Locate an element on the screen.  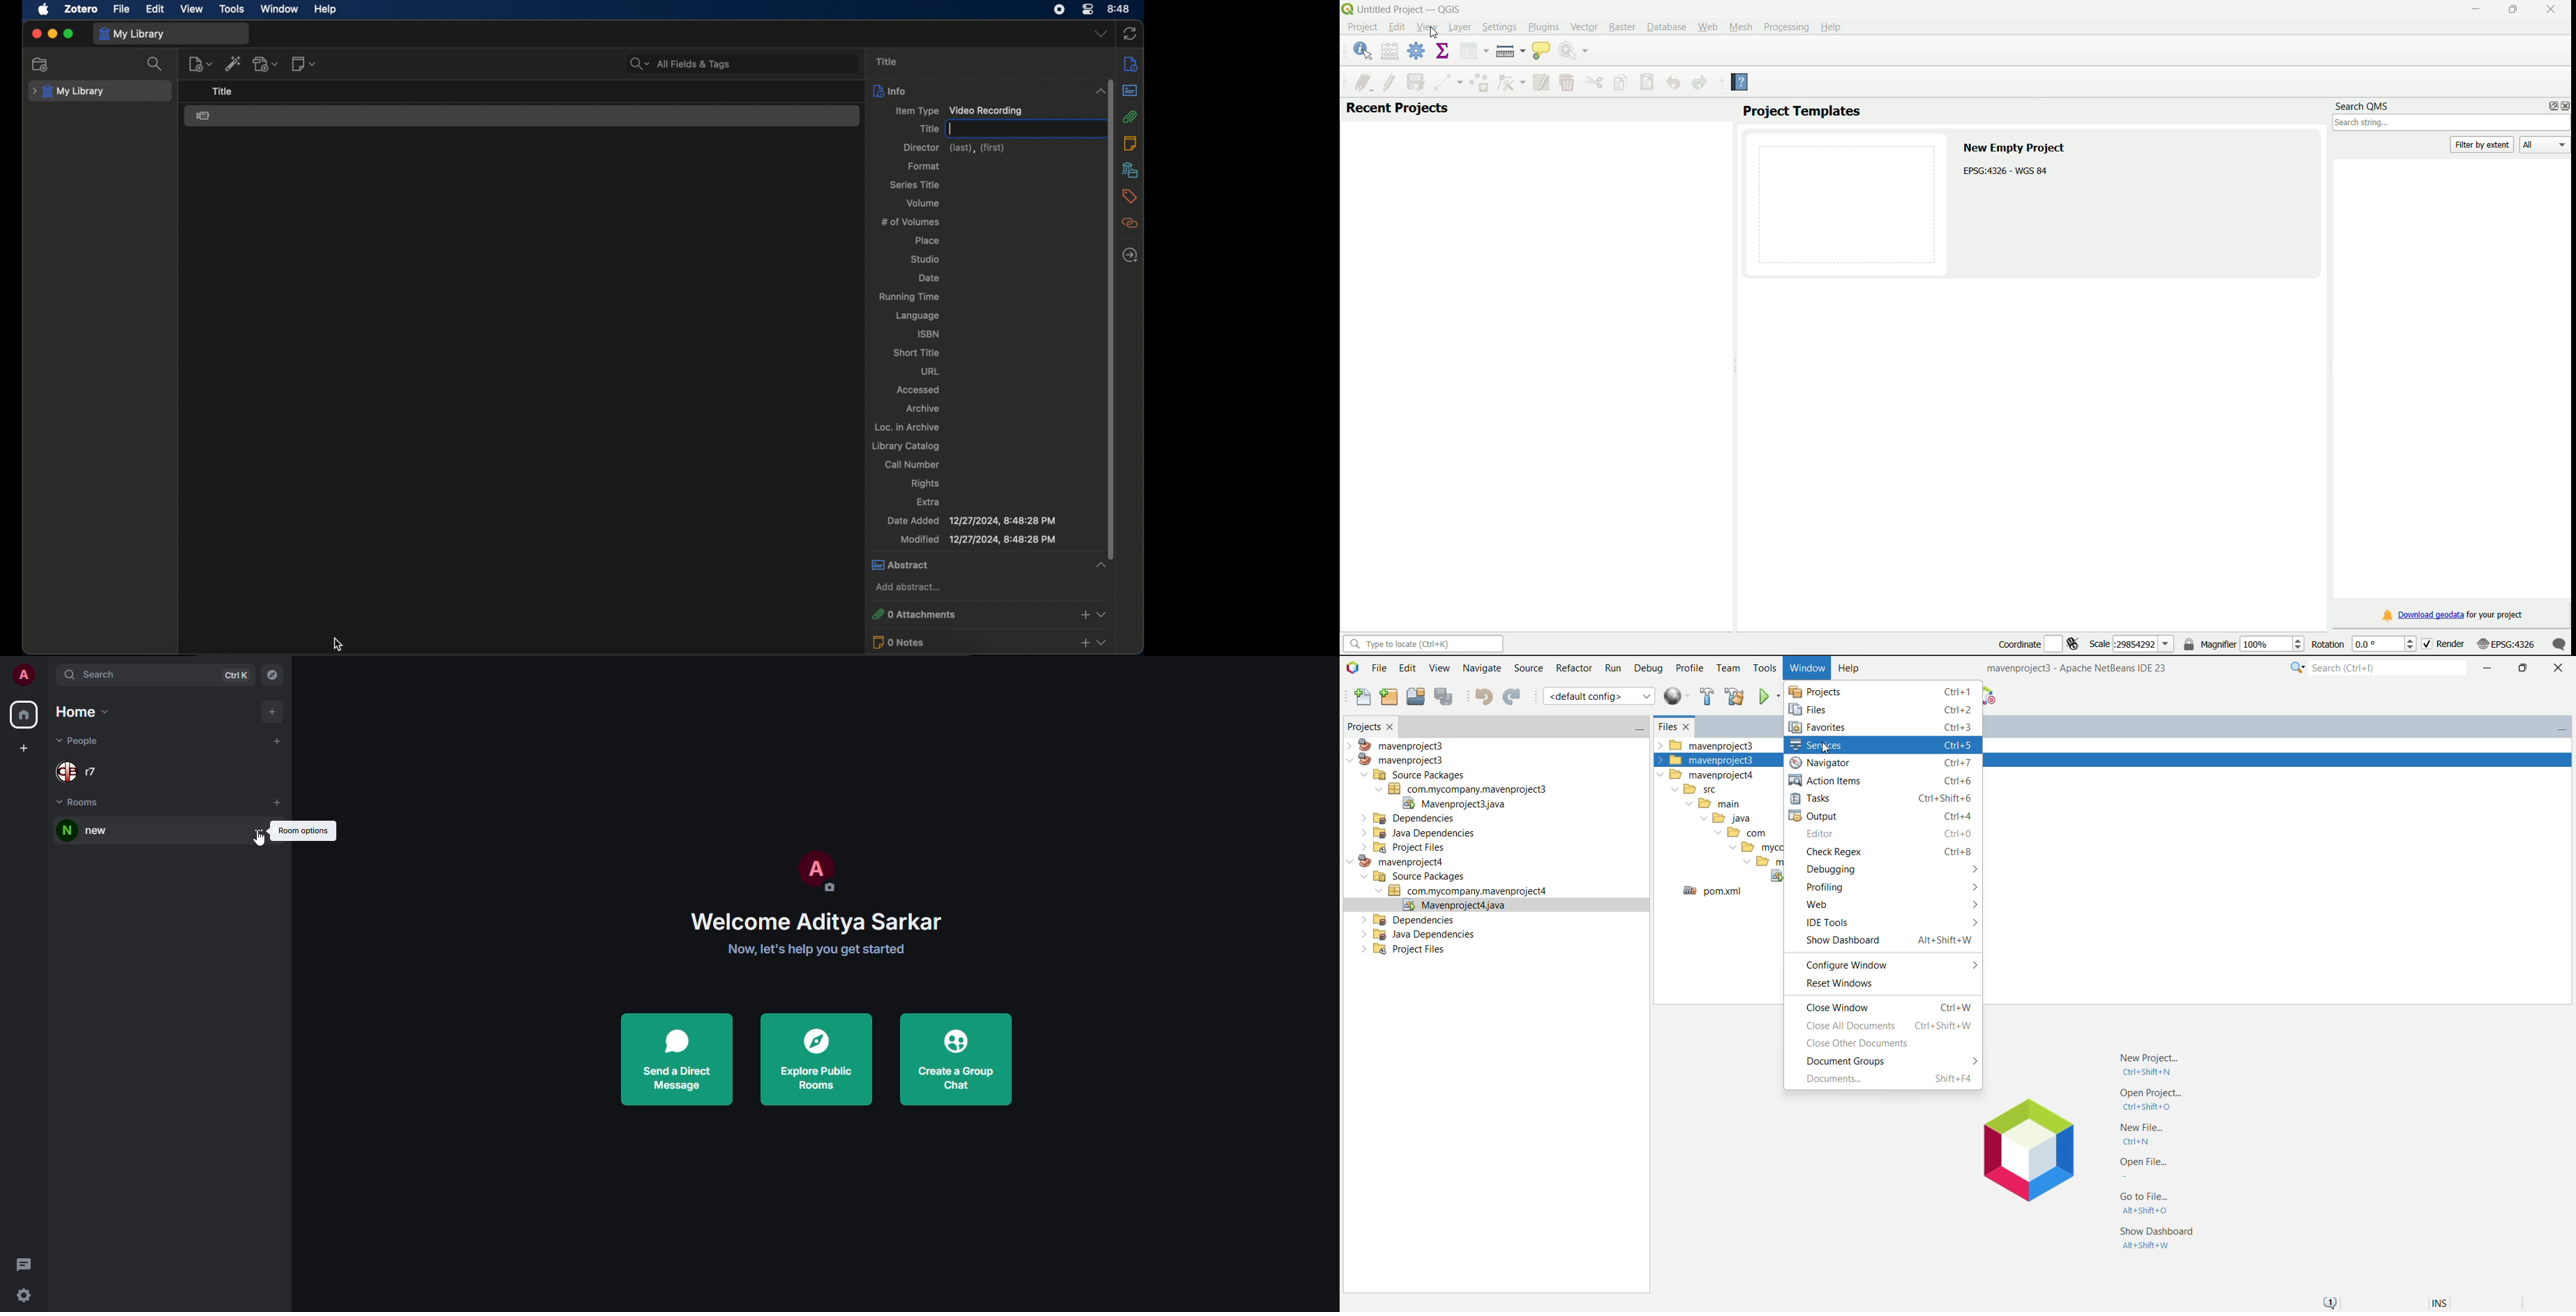
search bar input is located at coordinates (754, 64).